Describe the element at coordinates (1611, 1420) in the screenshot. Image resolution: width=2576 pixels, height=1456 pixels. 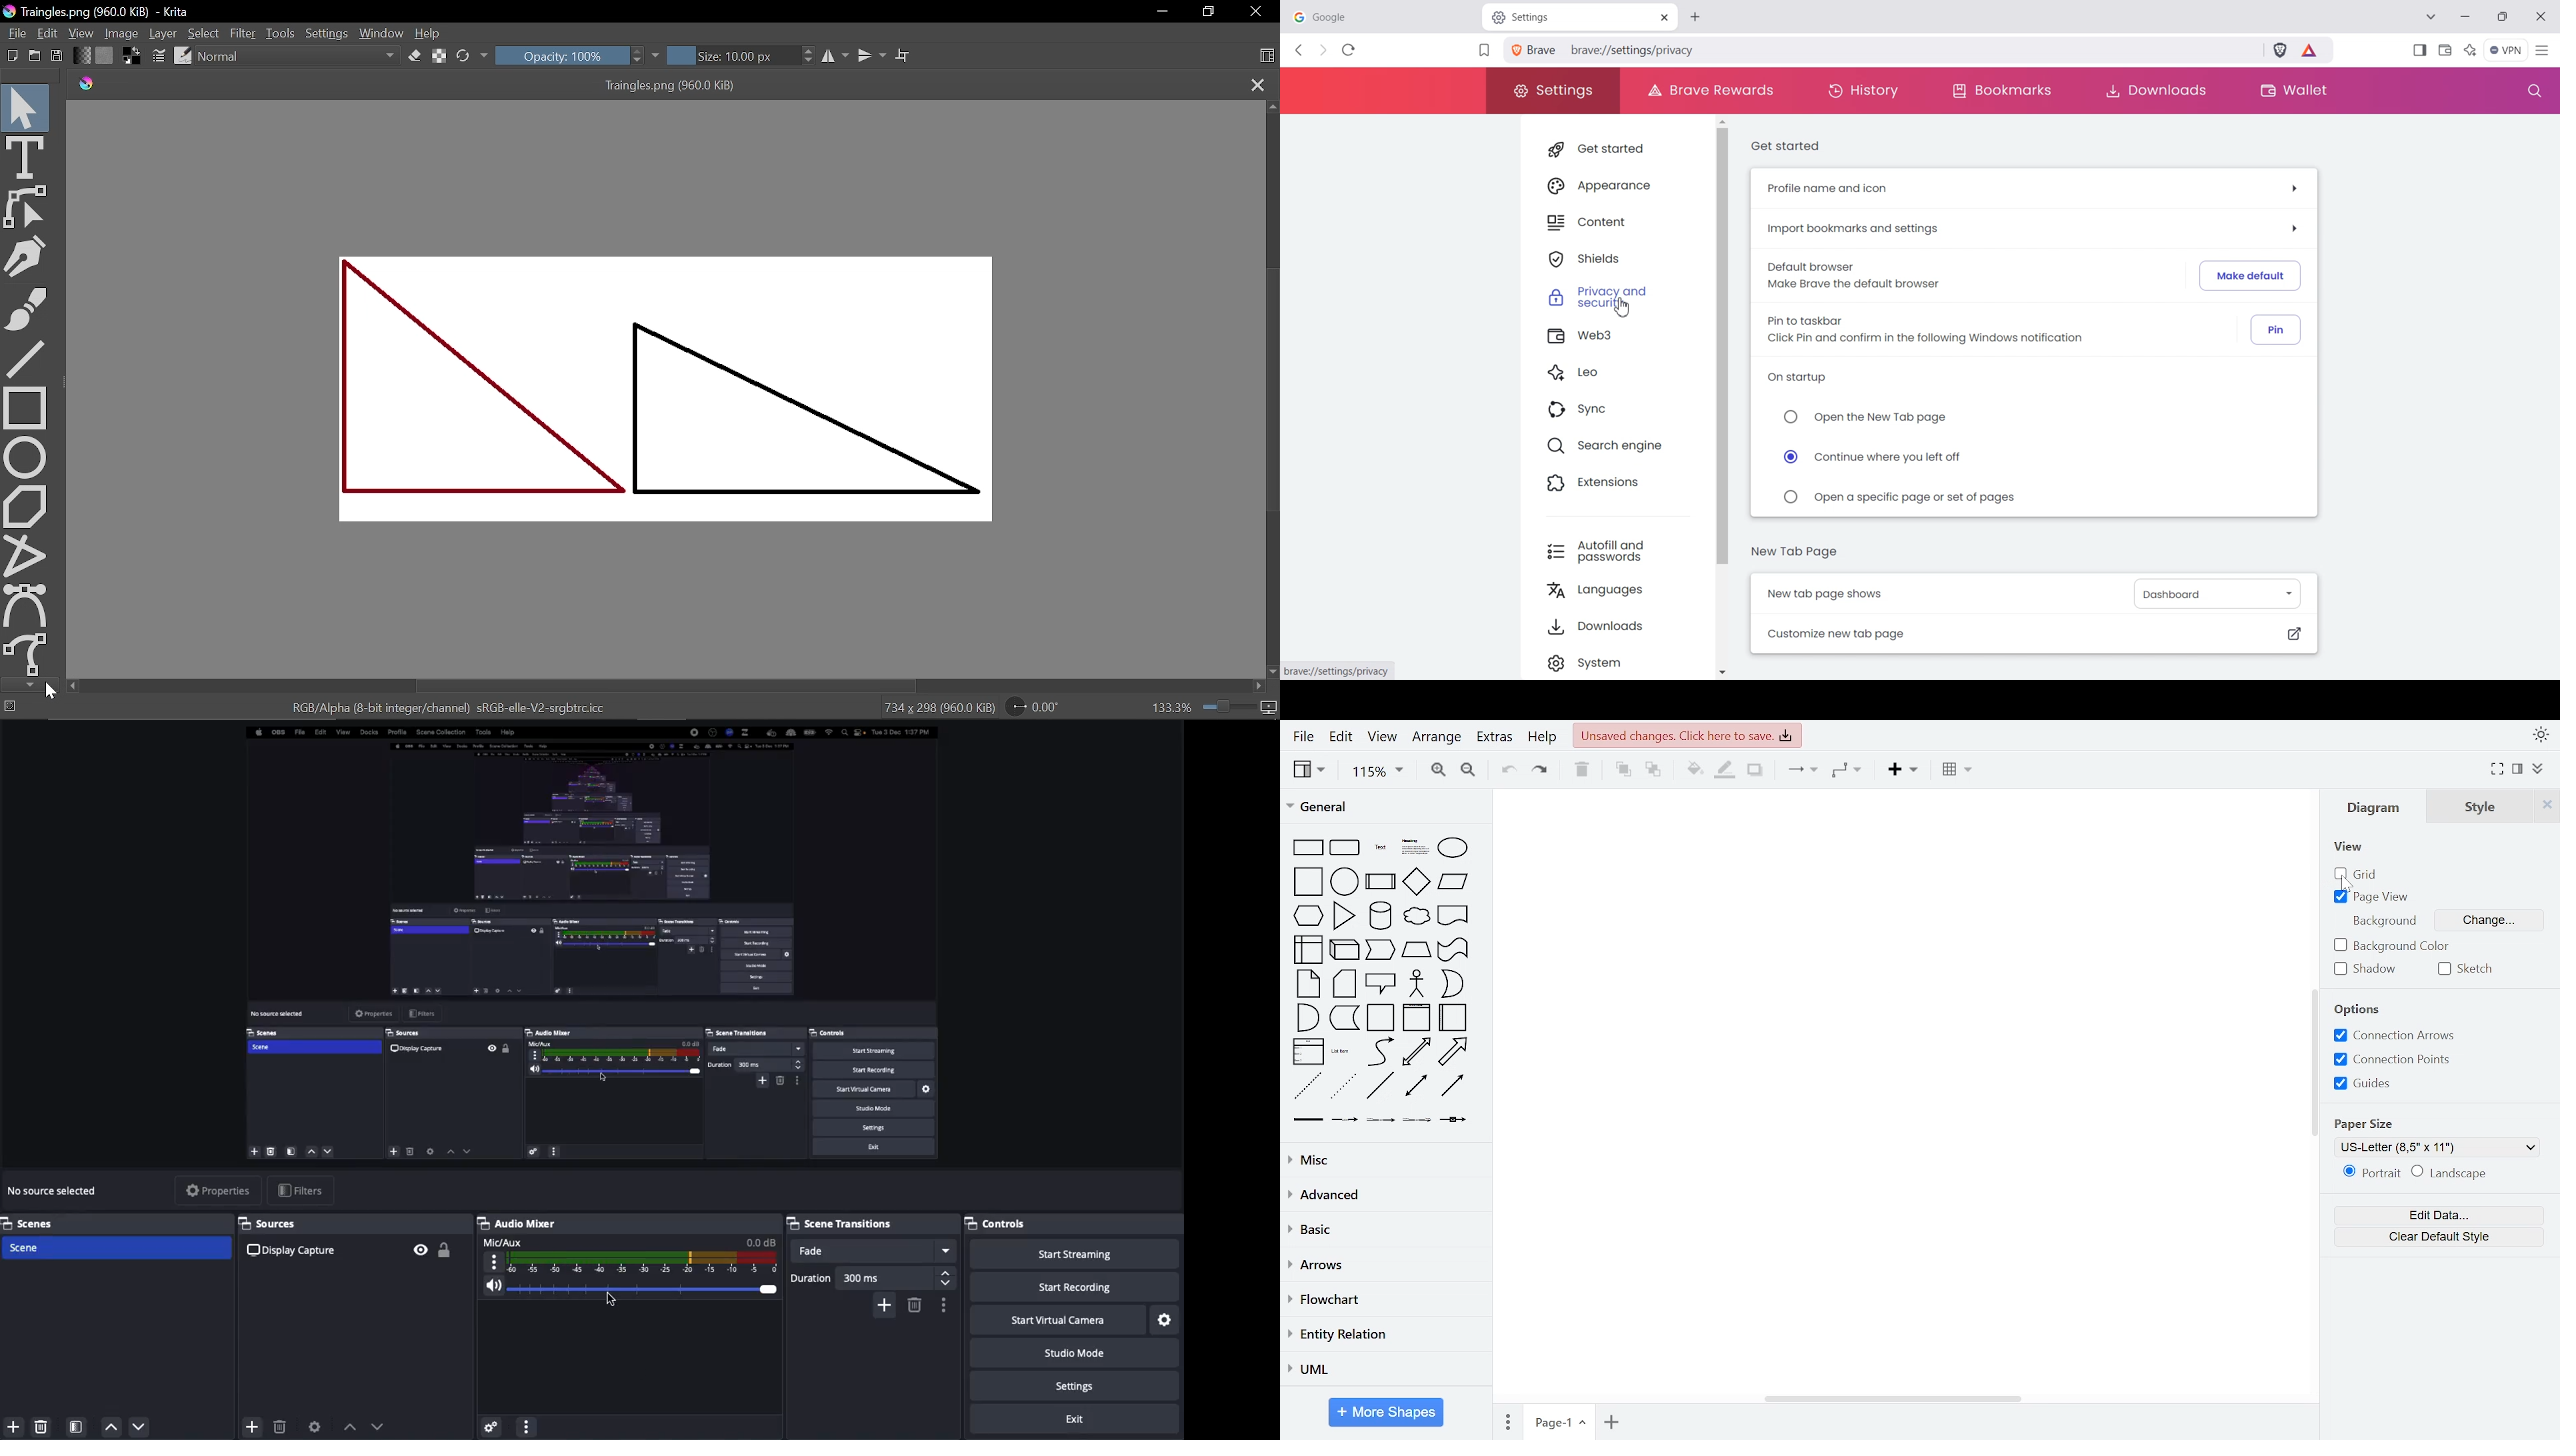
I see `add page` at that location.